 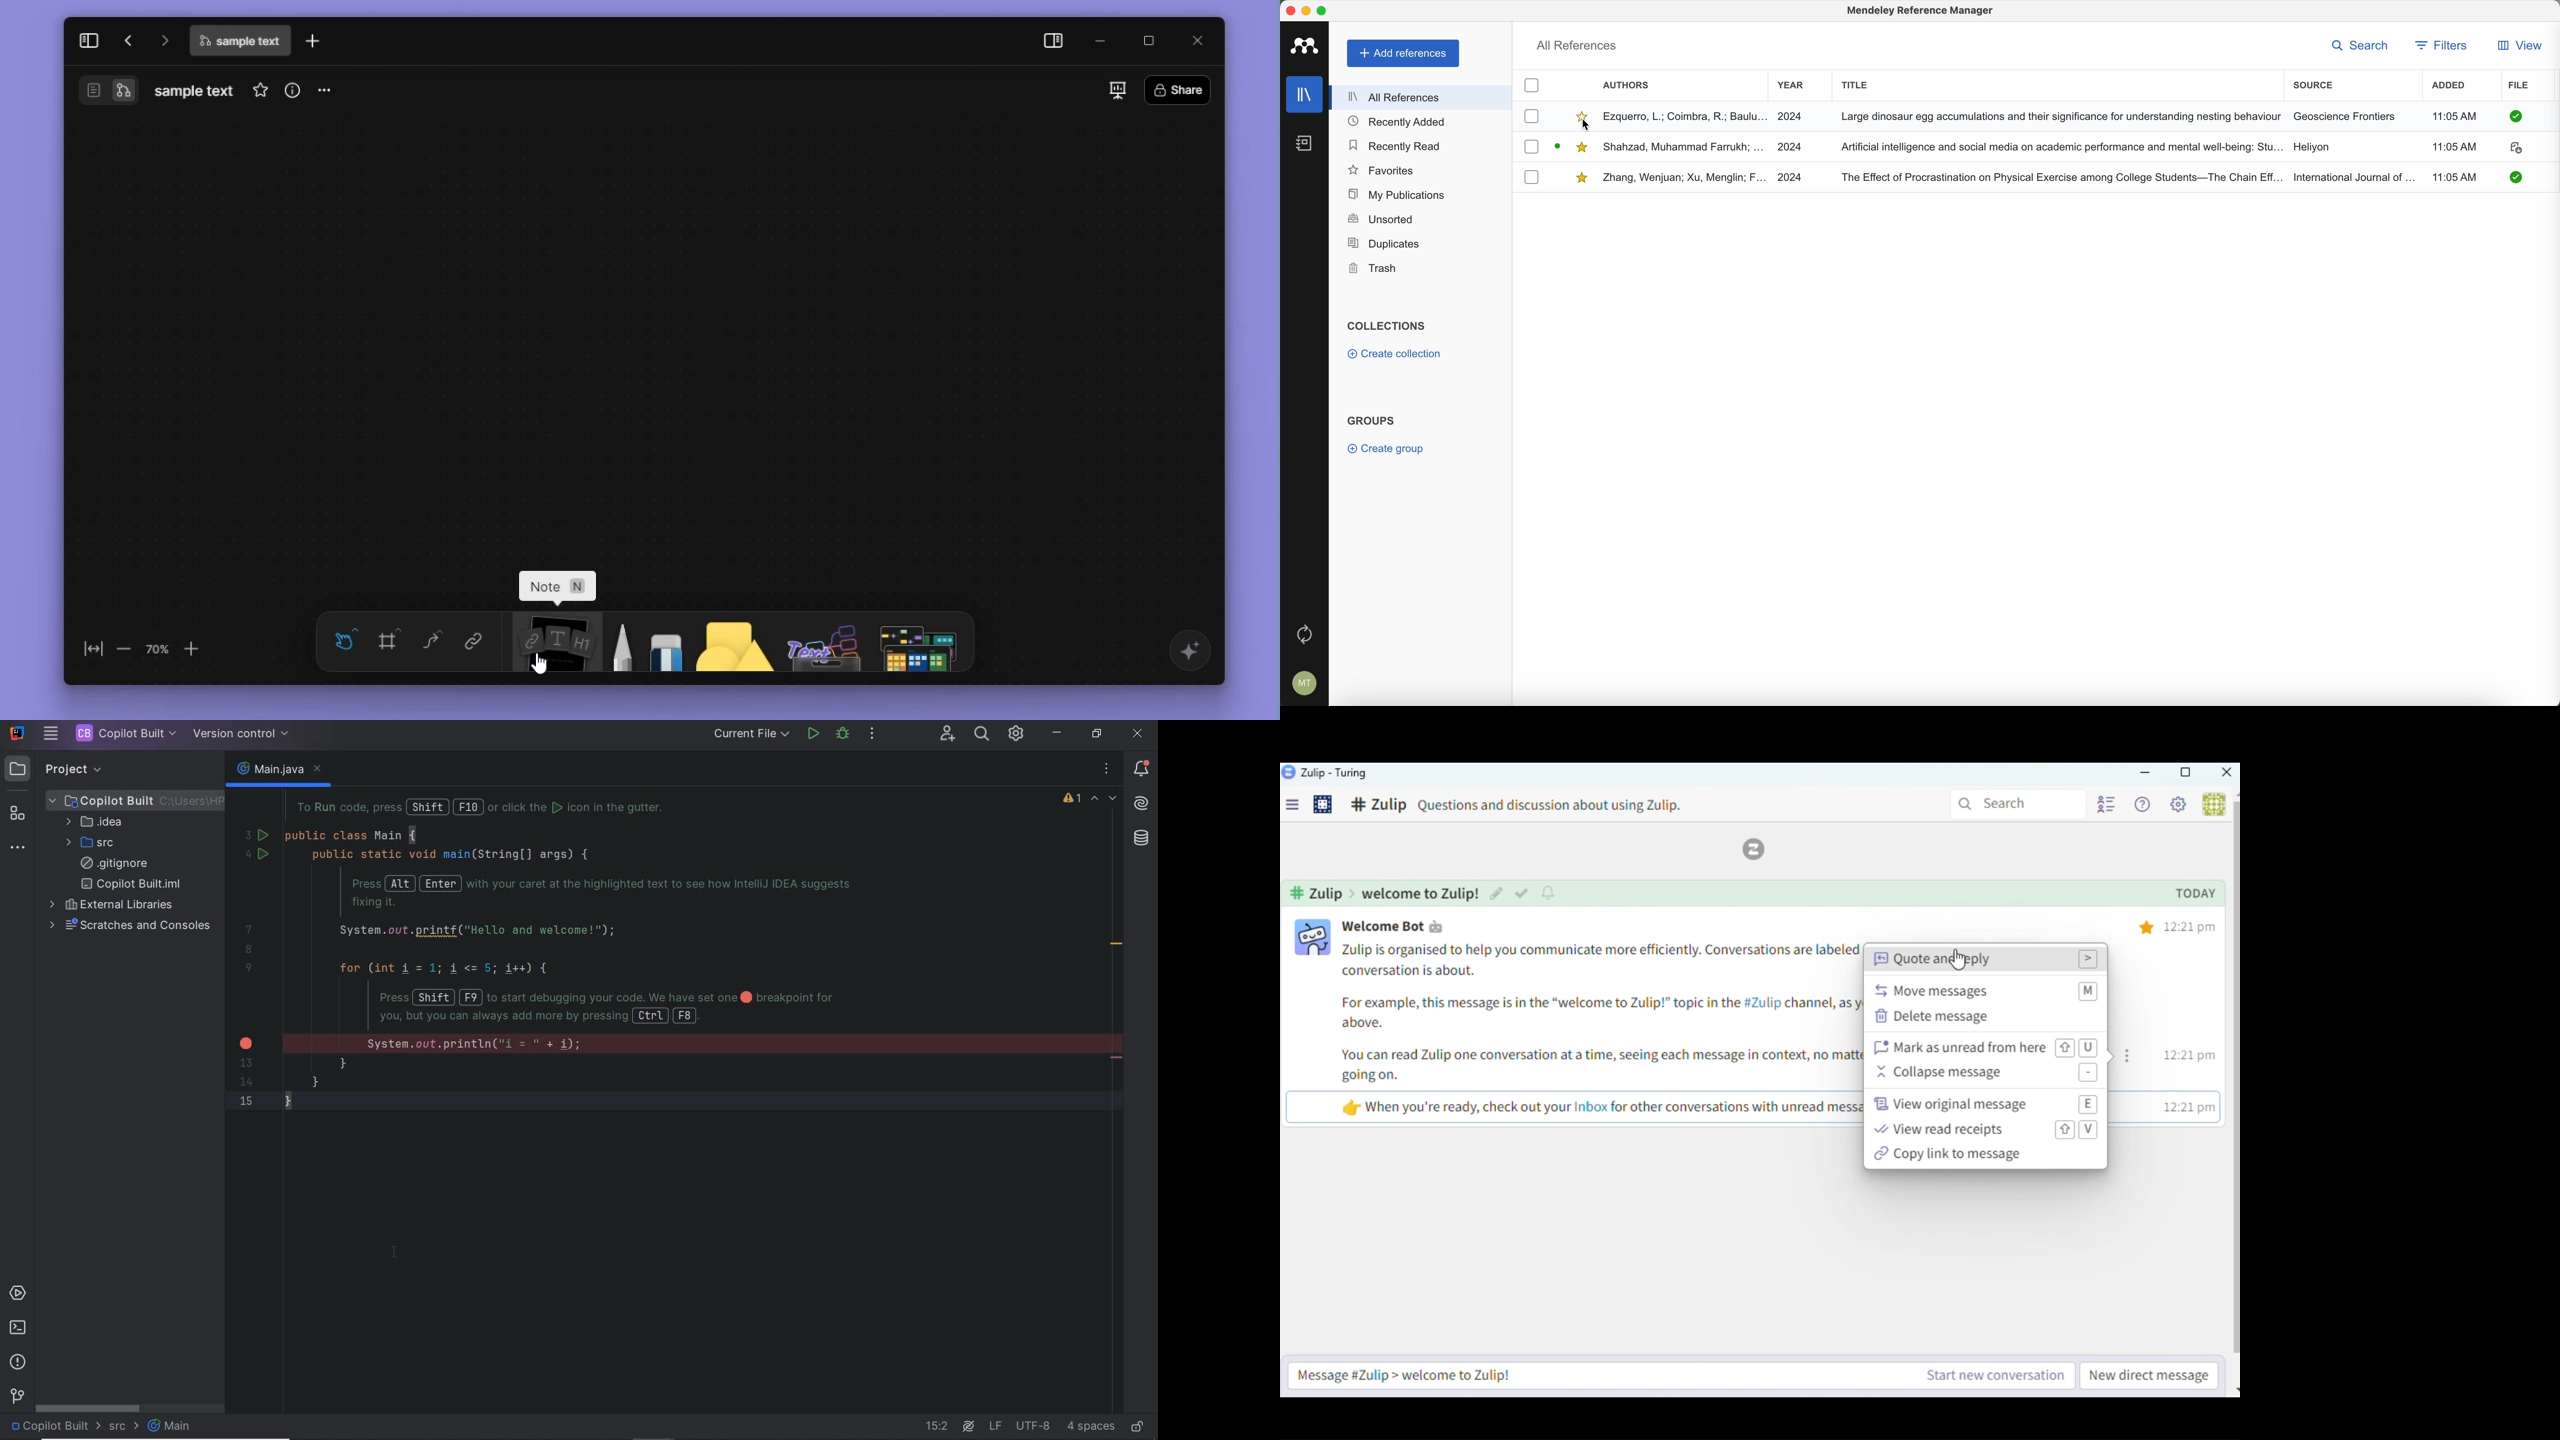 I want to click on International Journal of..., so click(x=2354, y=176).